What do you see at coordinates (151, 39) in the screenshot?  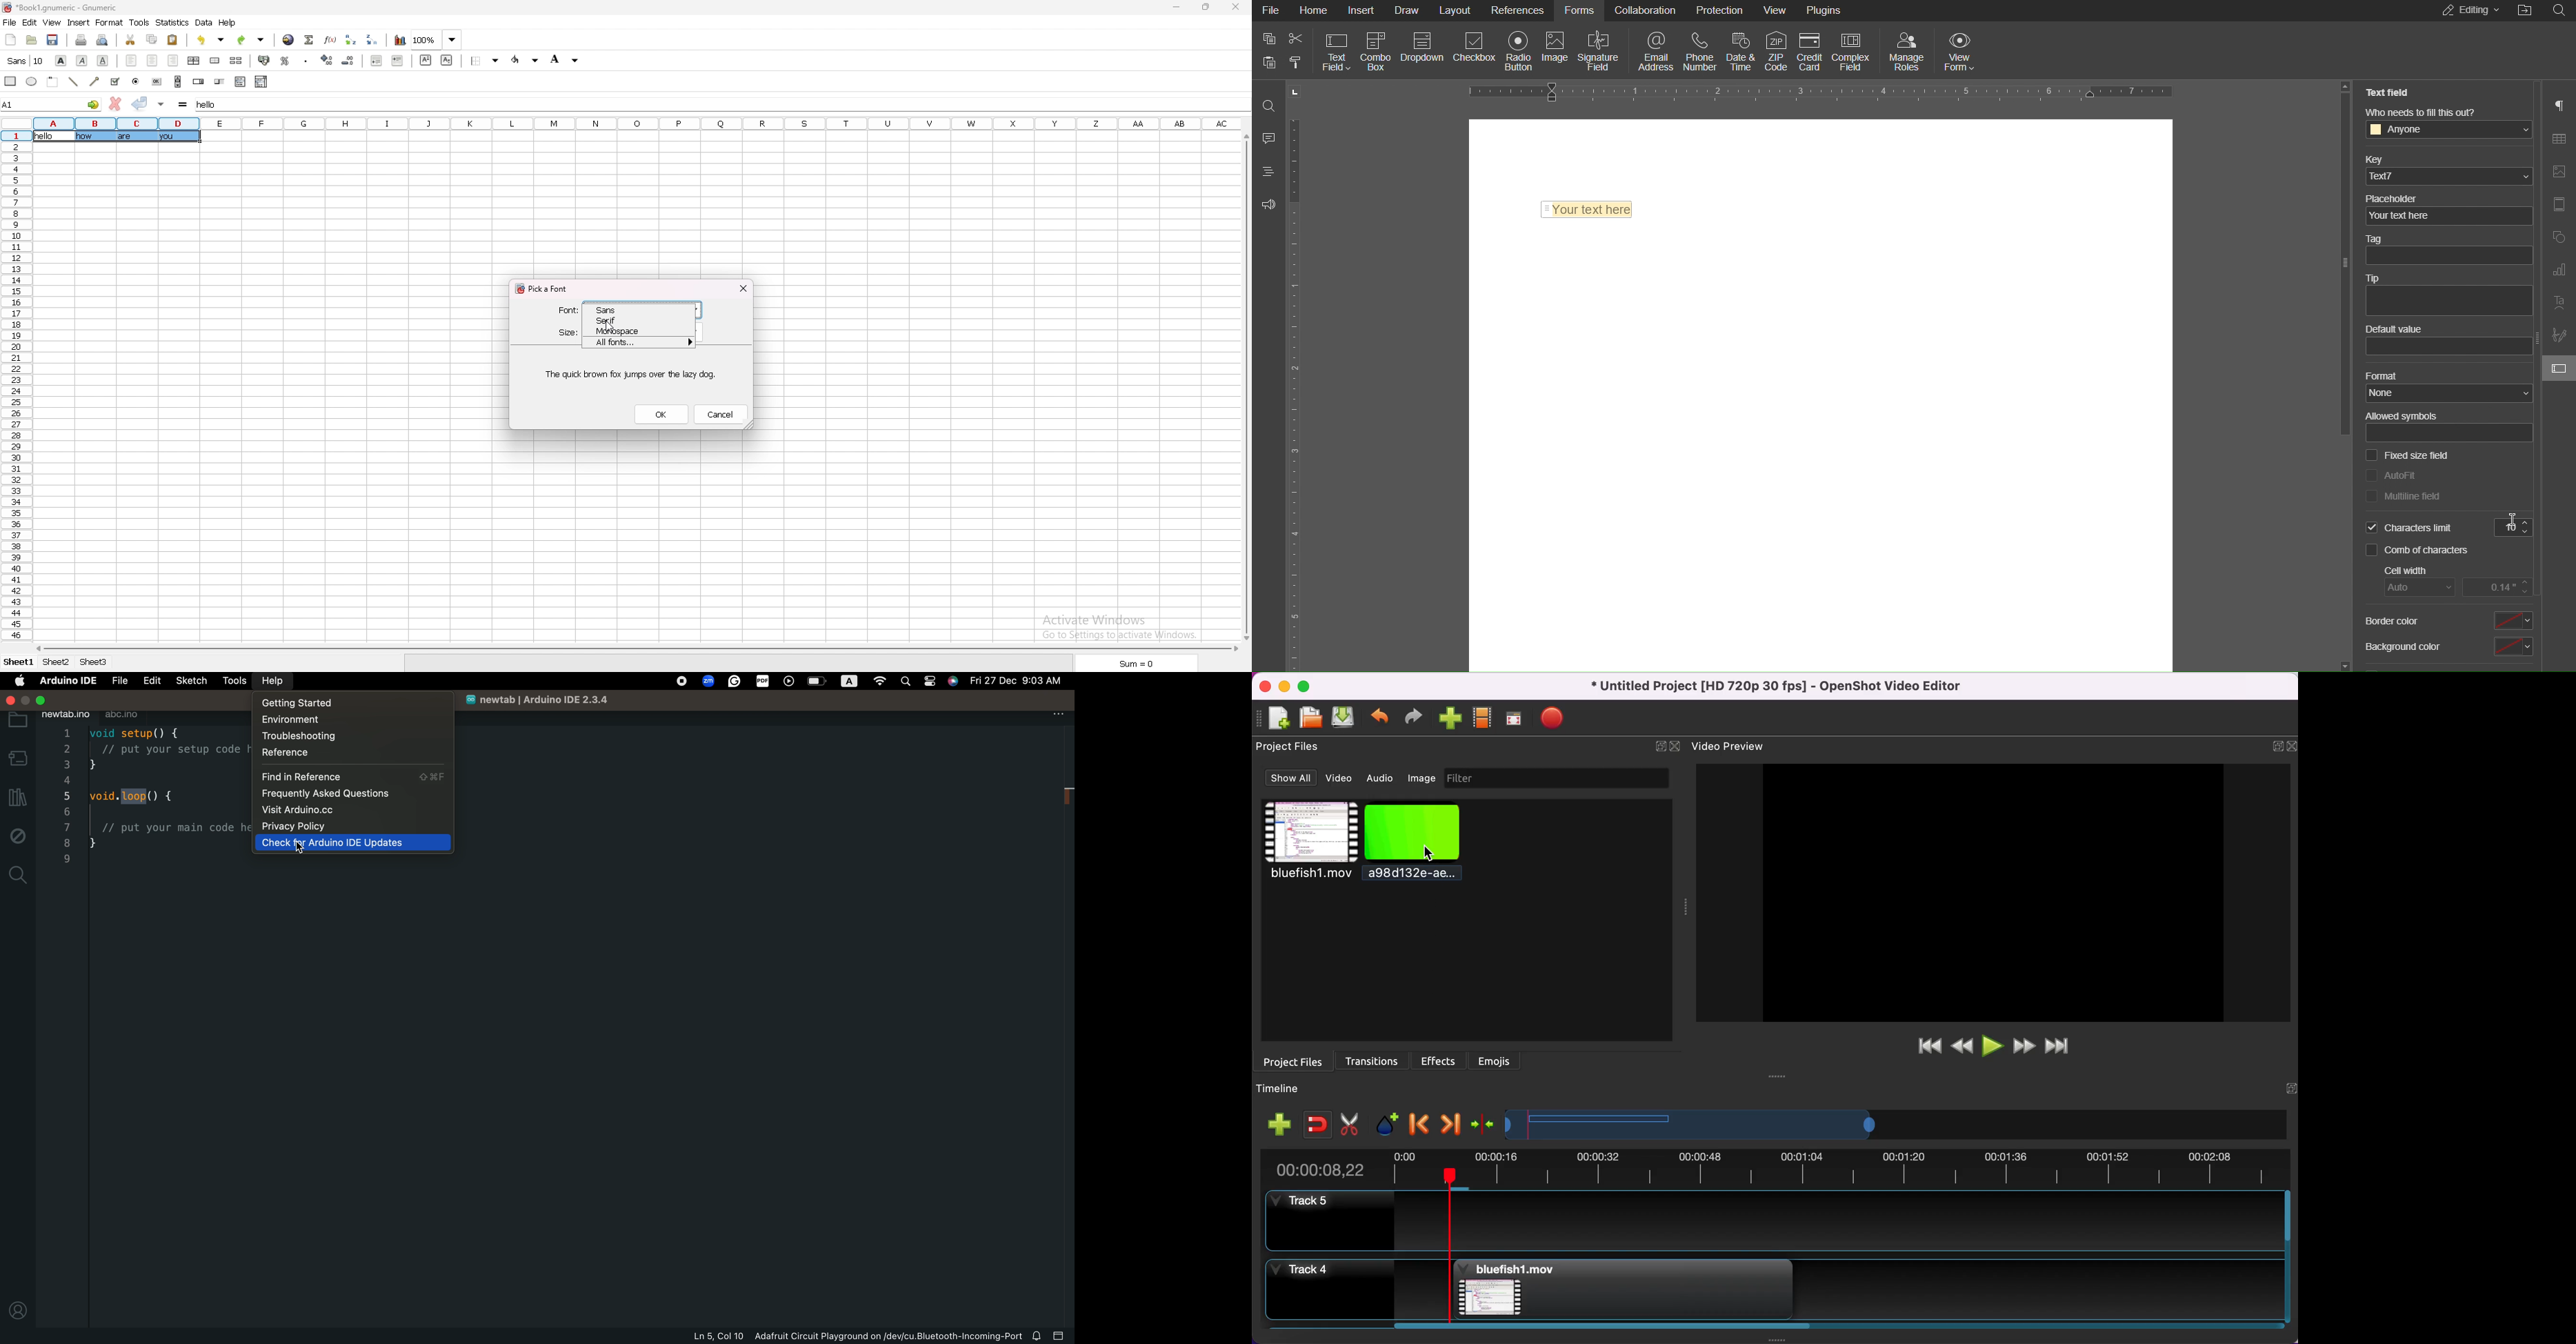 I see `copy` at bounding box center [151, 39].